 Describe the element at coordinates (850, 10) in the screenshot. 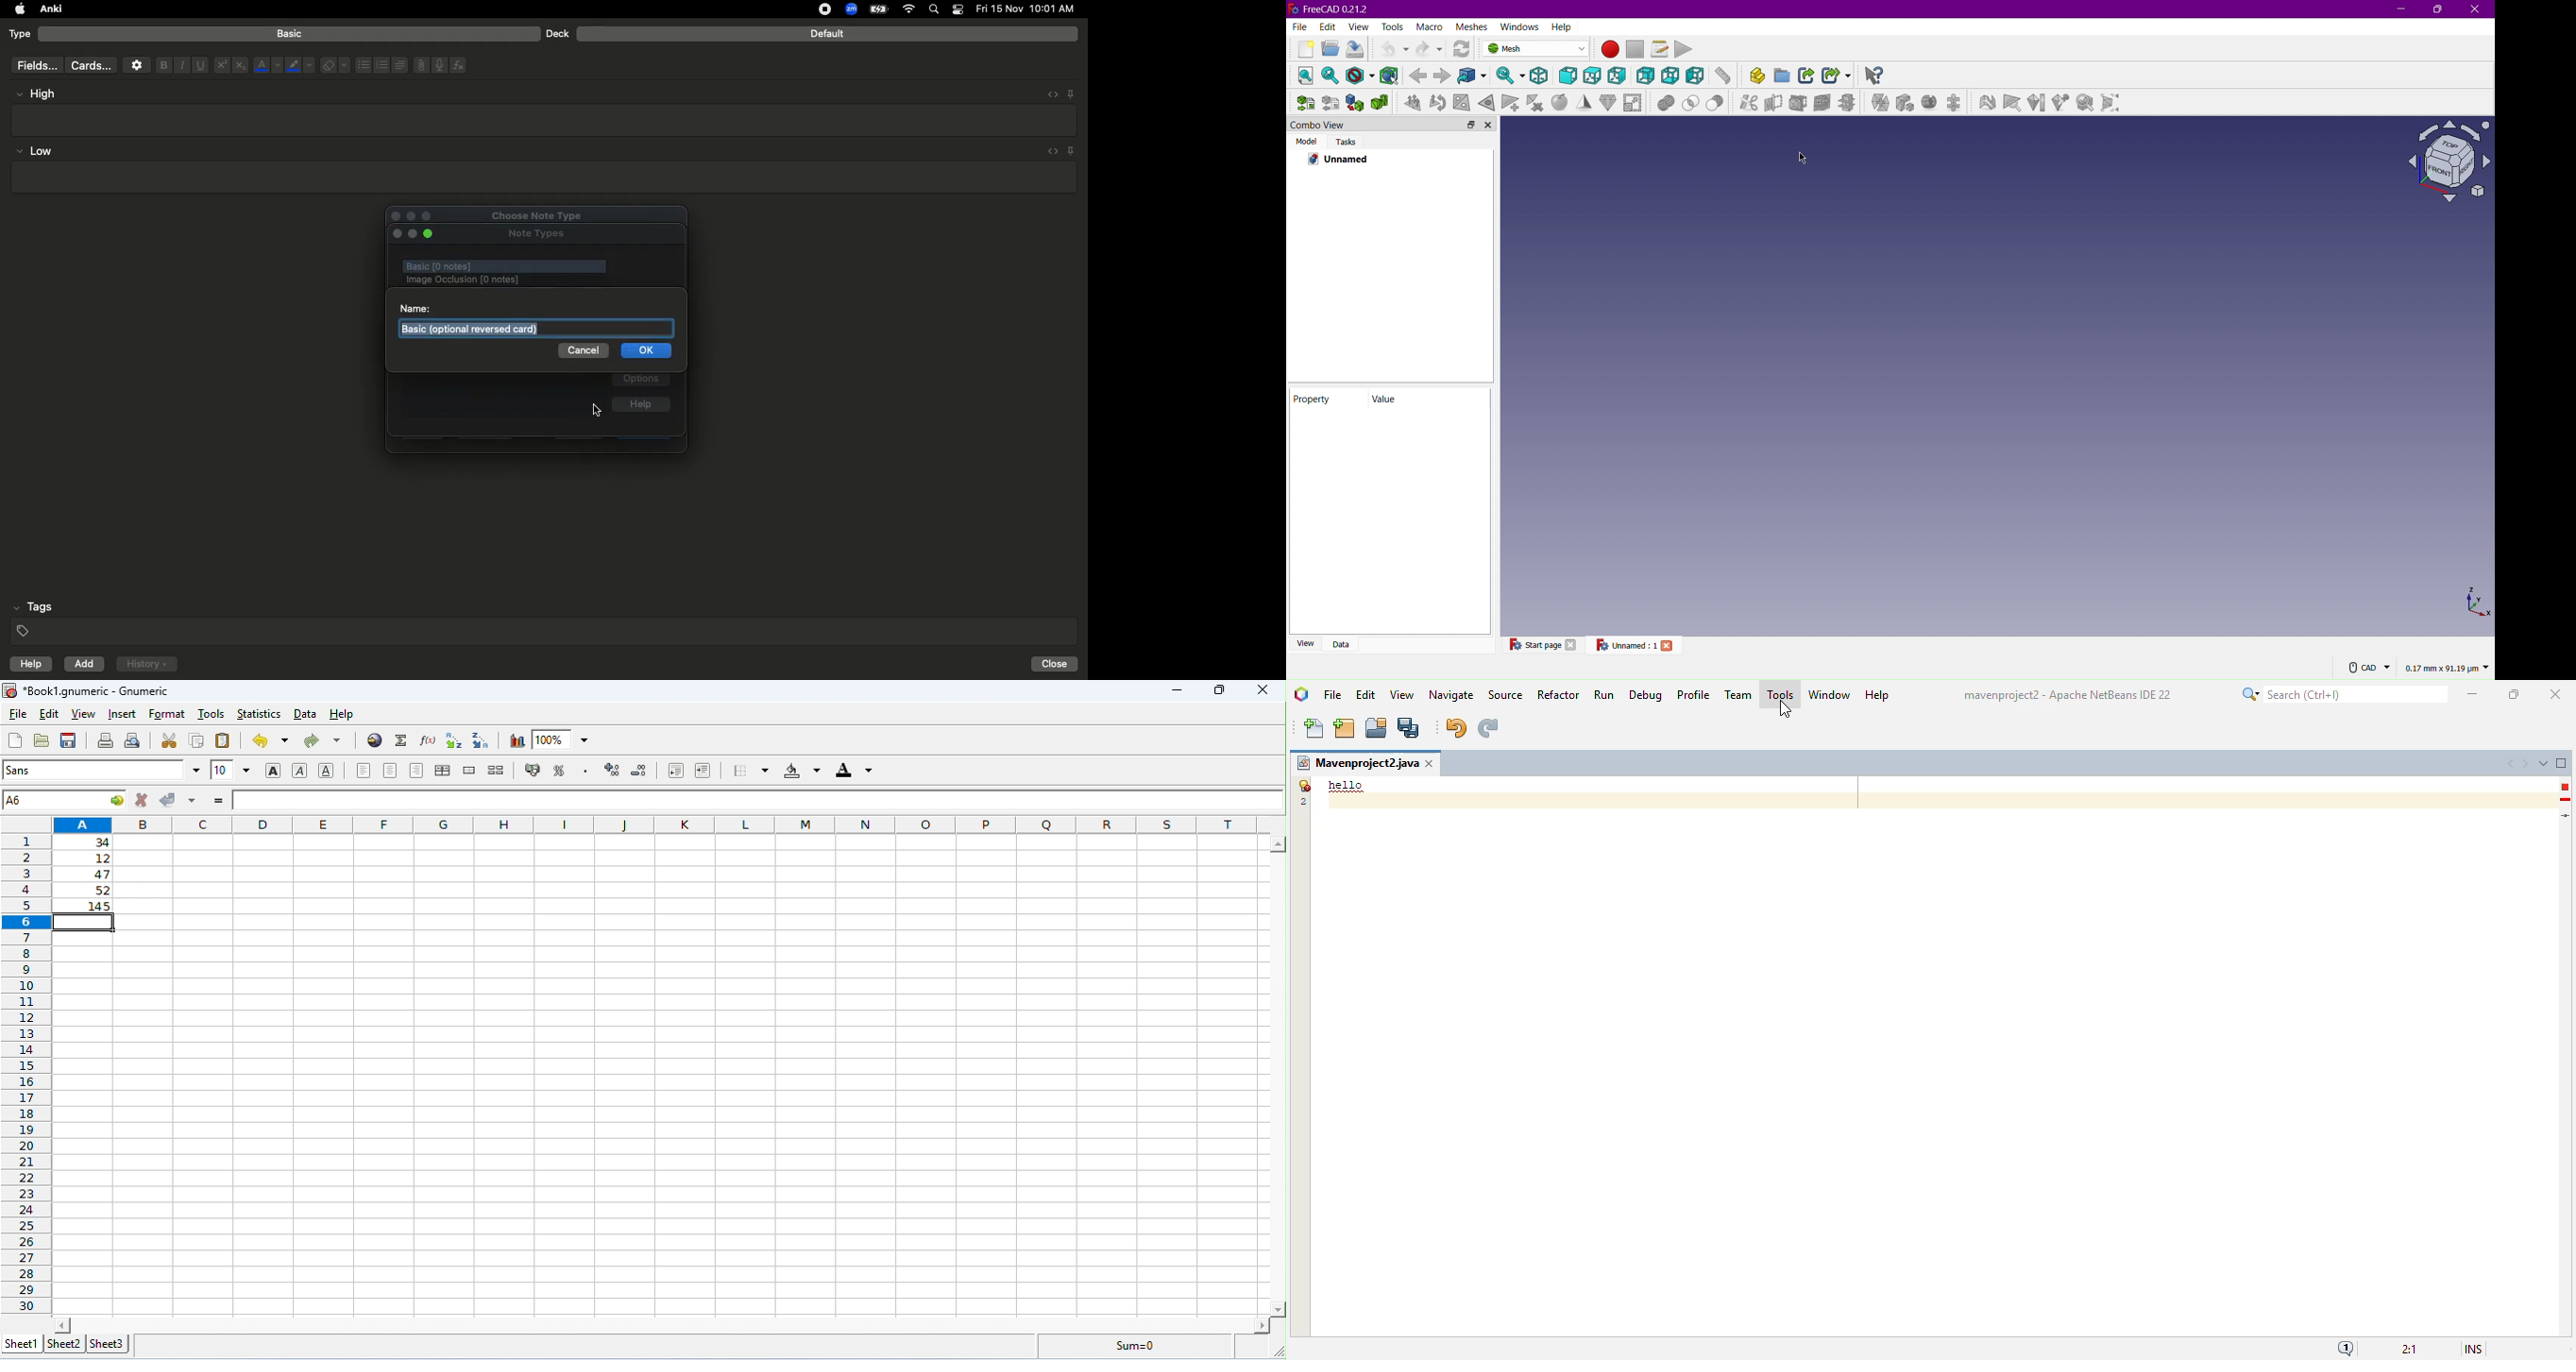

I see `Zoom` at that location.